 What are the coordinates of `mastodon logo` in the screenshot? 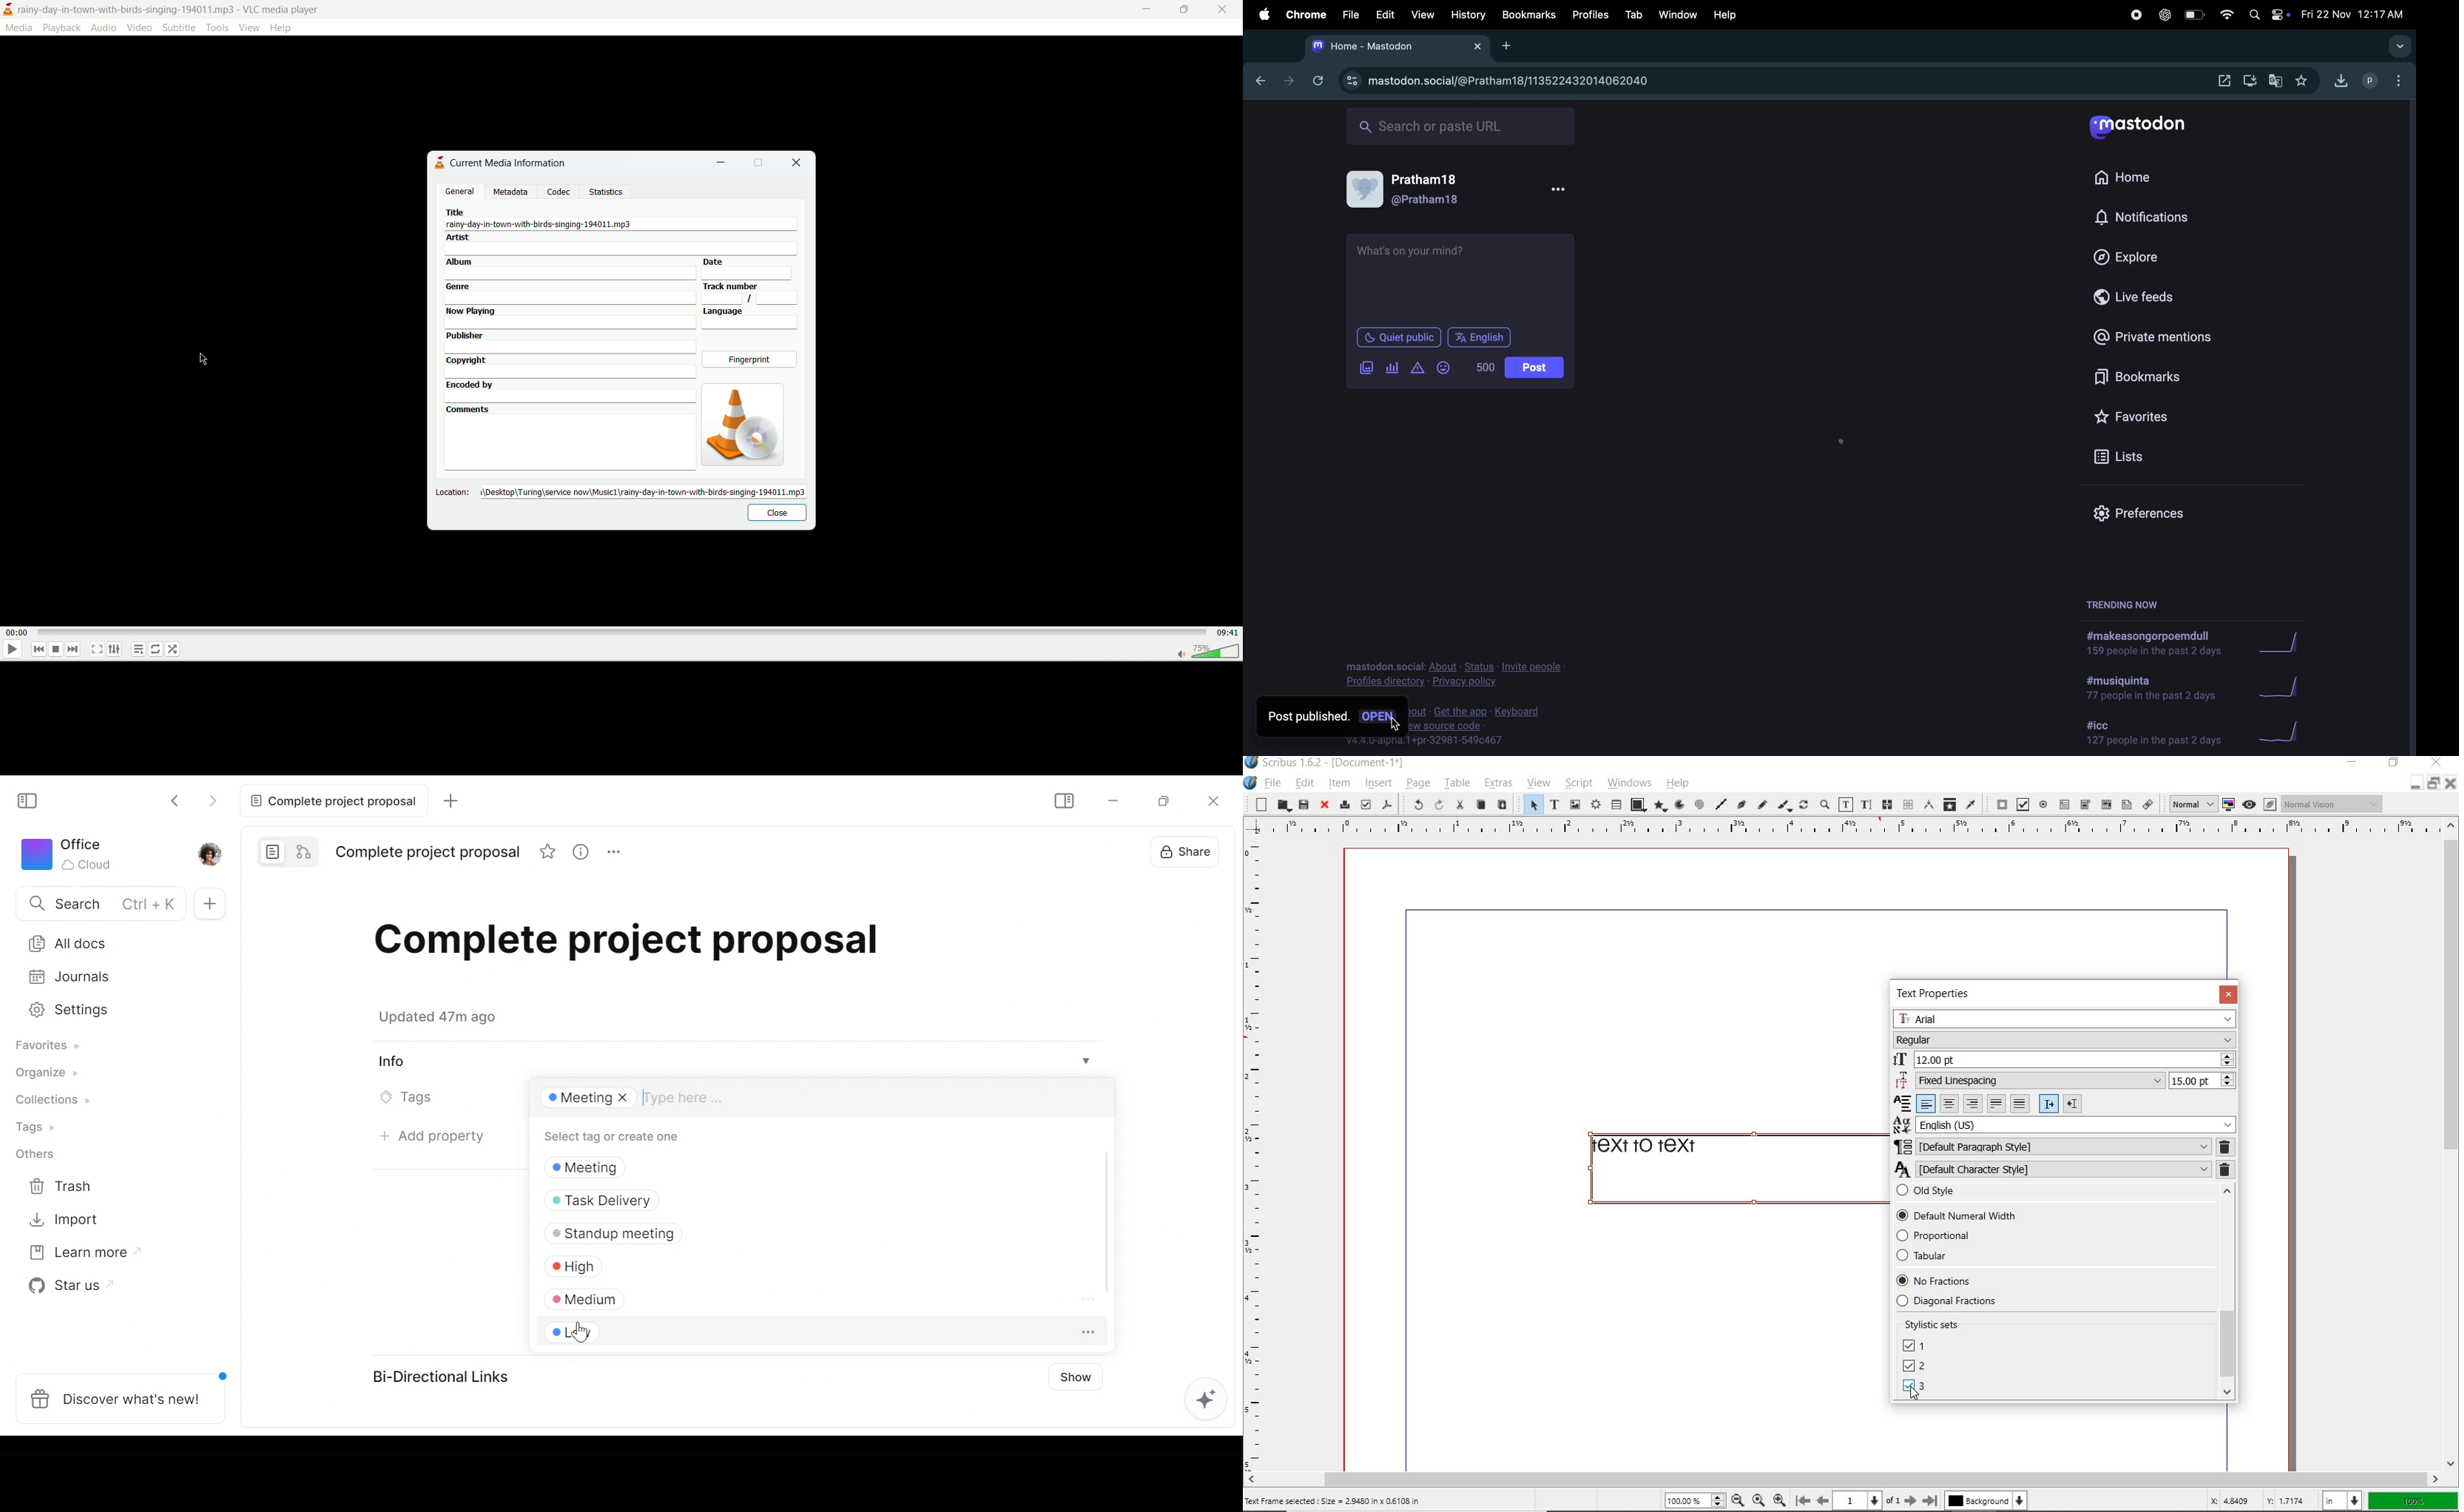 It's located at (2151, 125).